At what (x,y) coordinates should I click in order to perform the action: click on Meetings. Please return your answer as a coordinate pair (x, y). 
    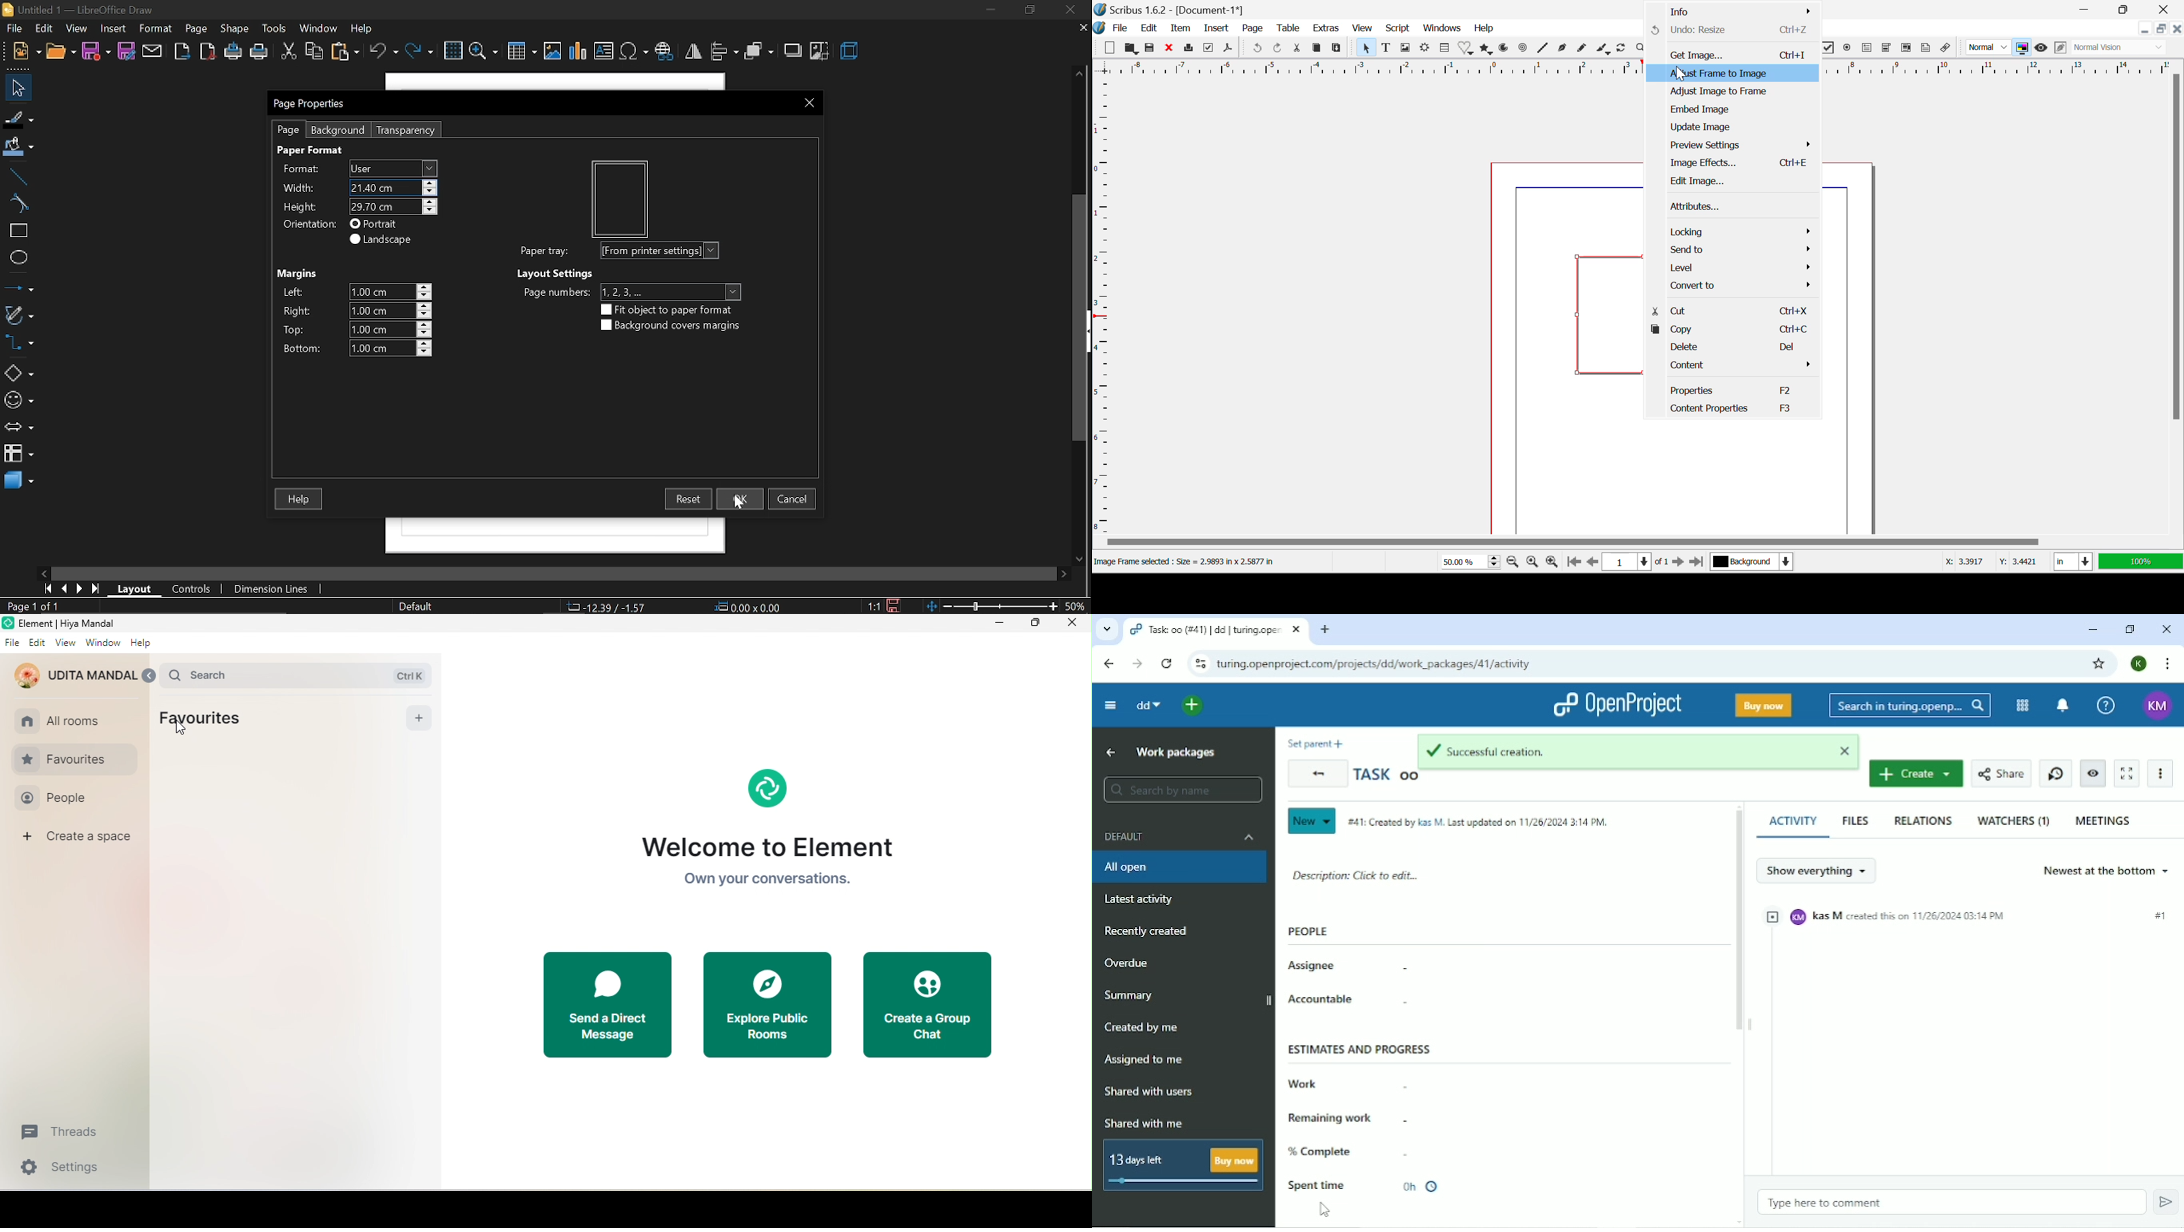
    Looking at the image, I should click on (2104, 820).